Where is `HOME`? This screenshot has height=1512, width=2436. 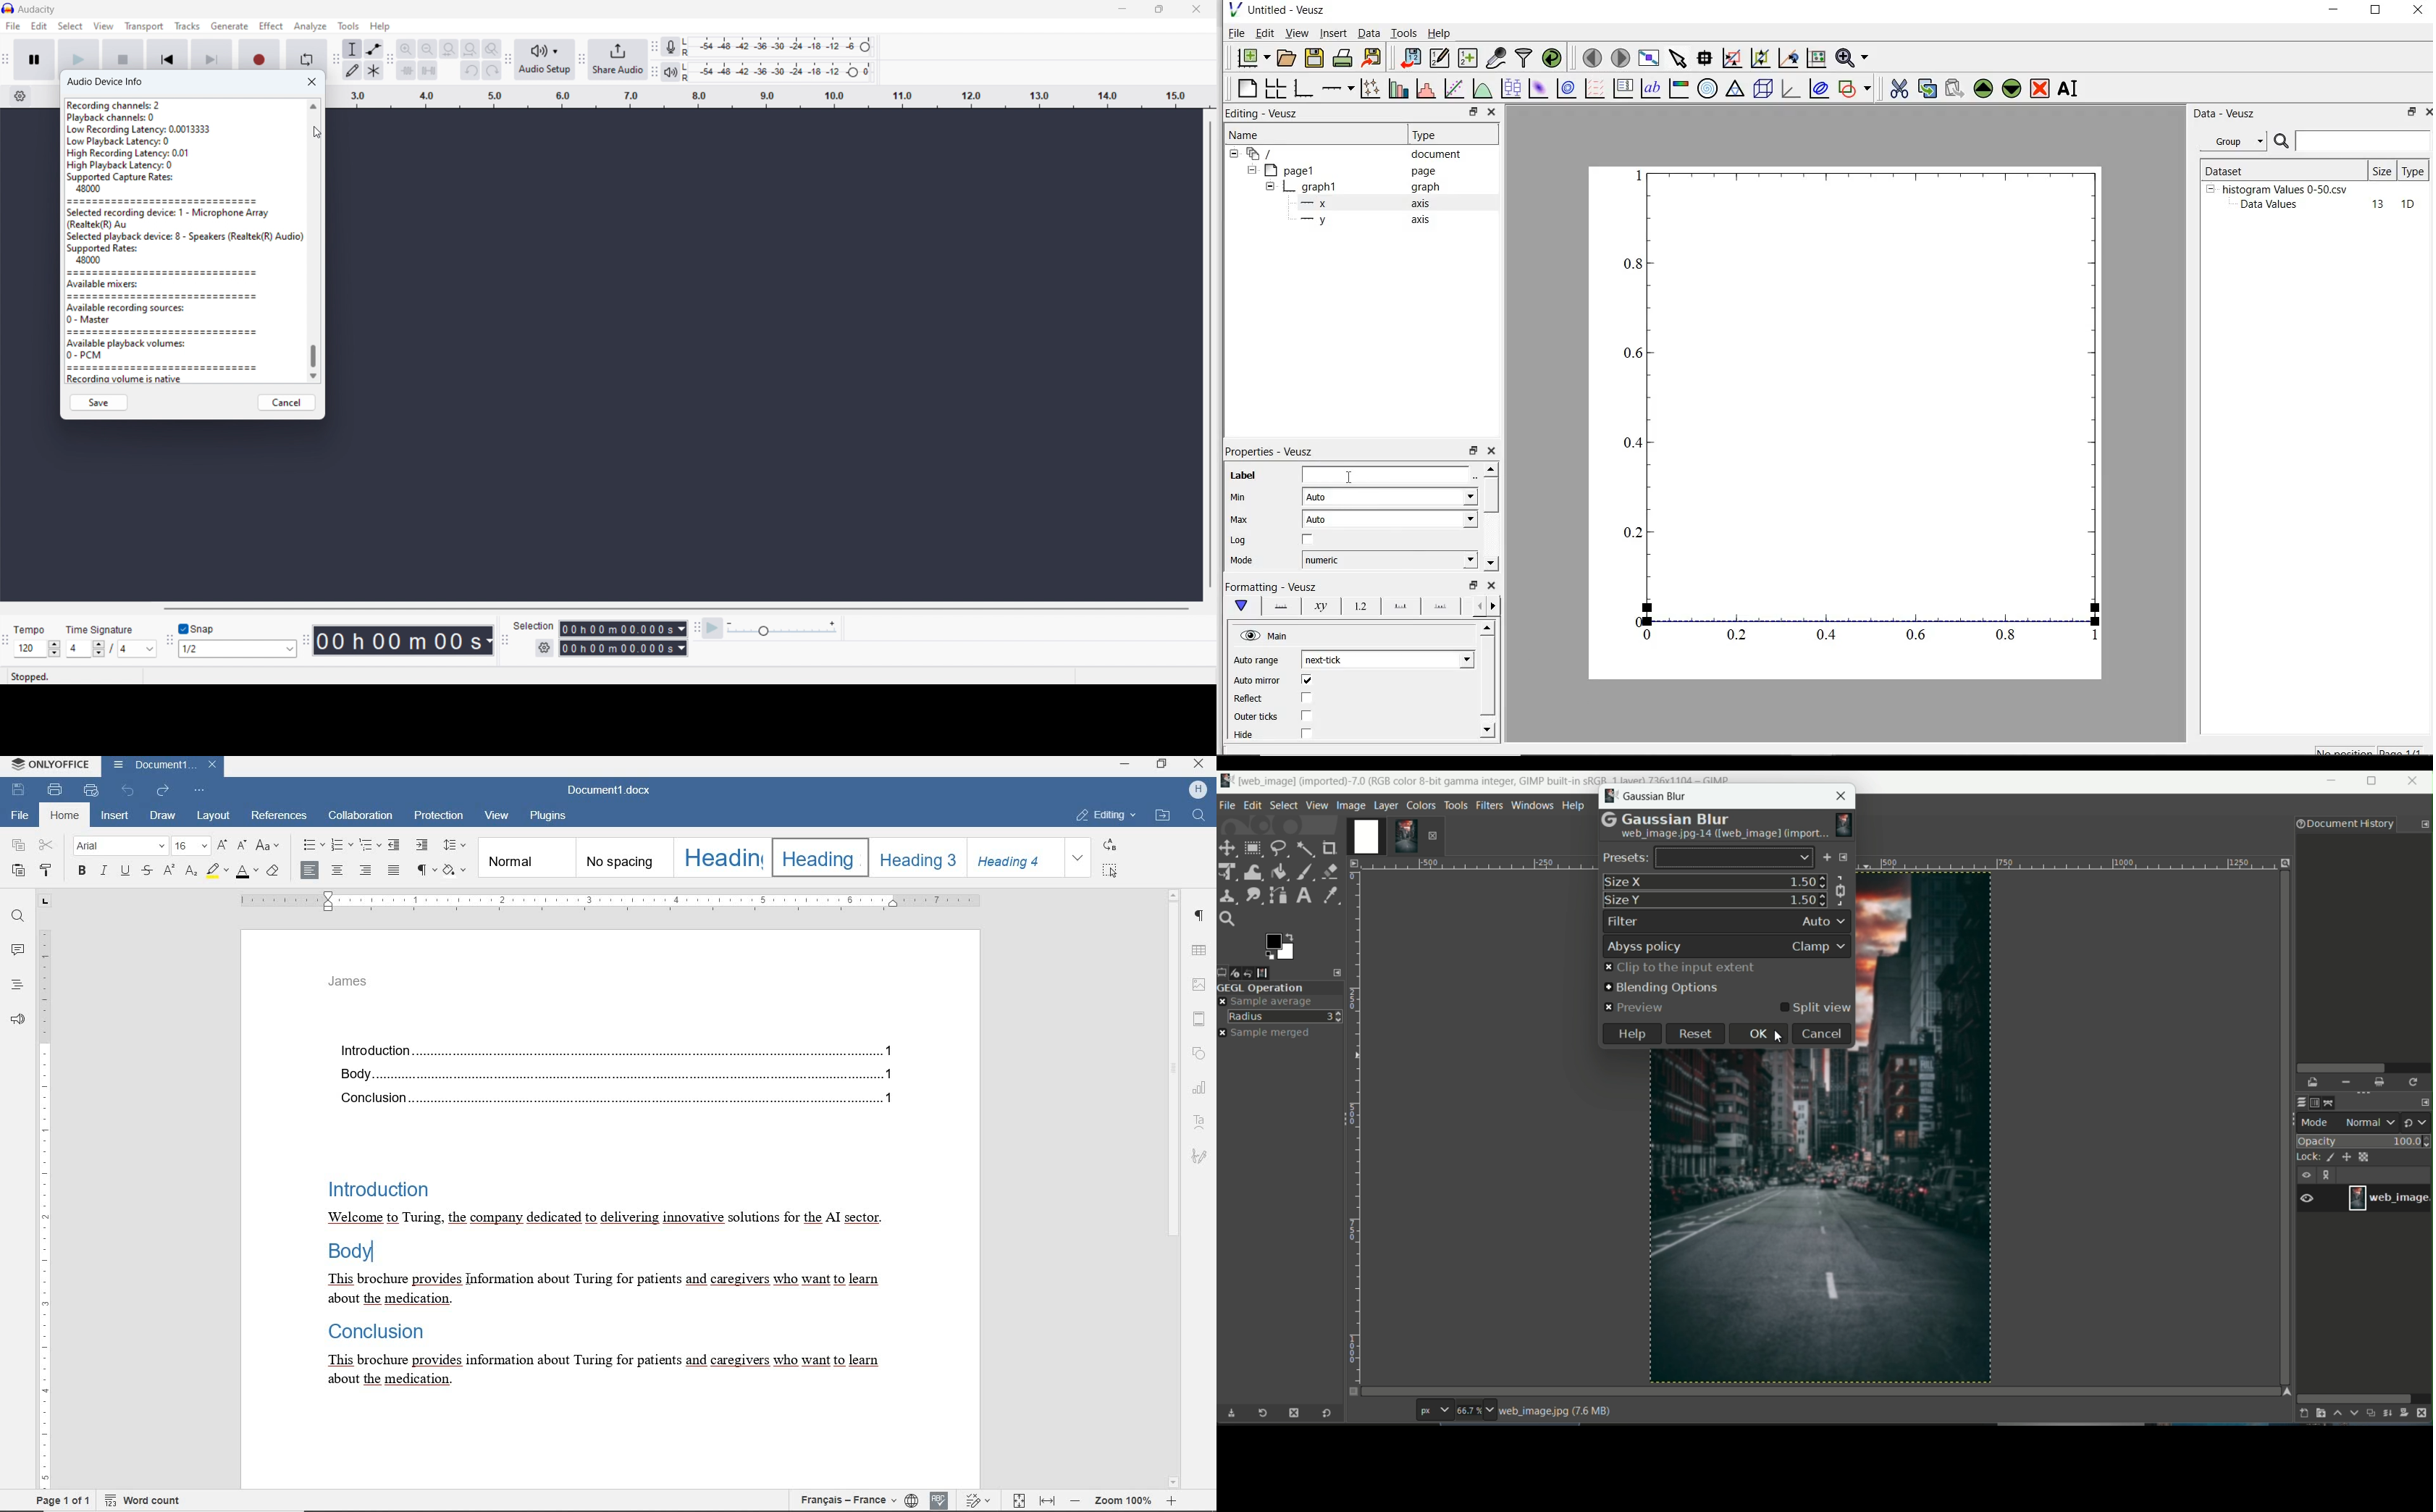
HOME is located at coordinates (63, 816).